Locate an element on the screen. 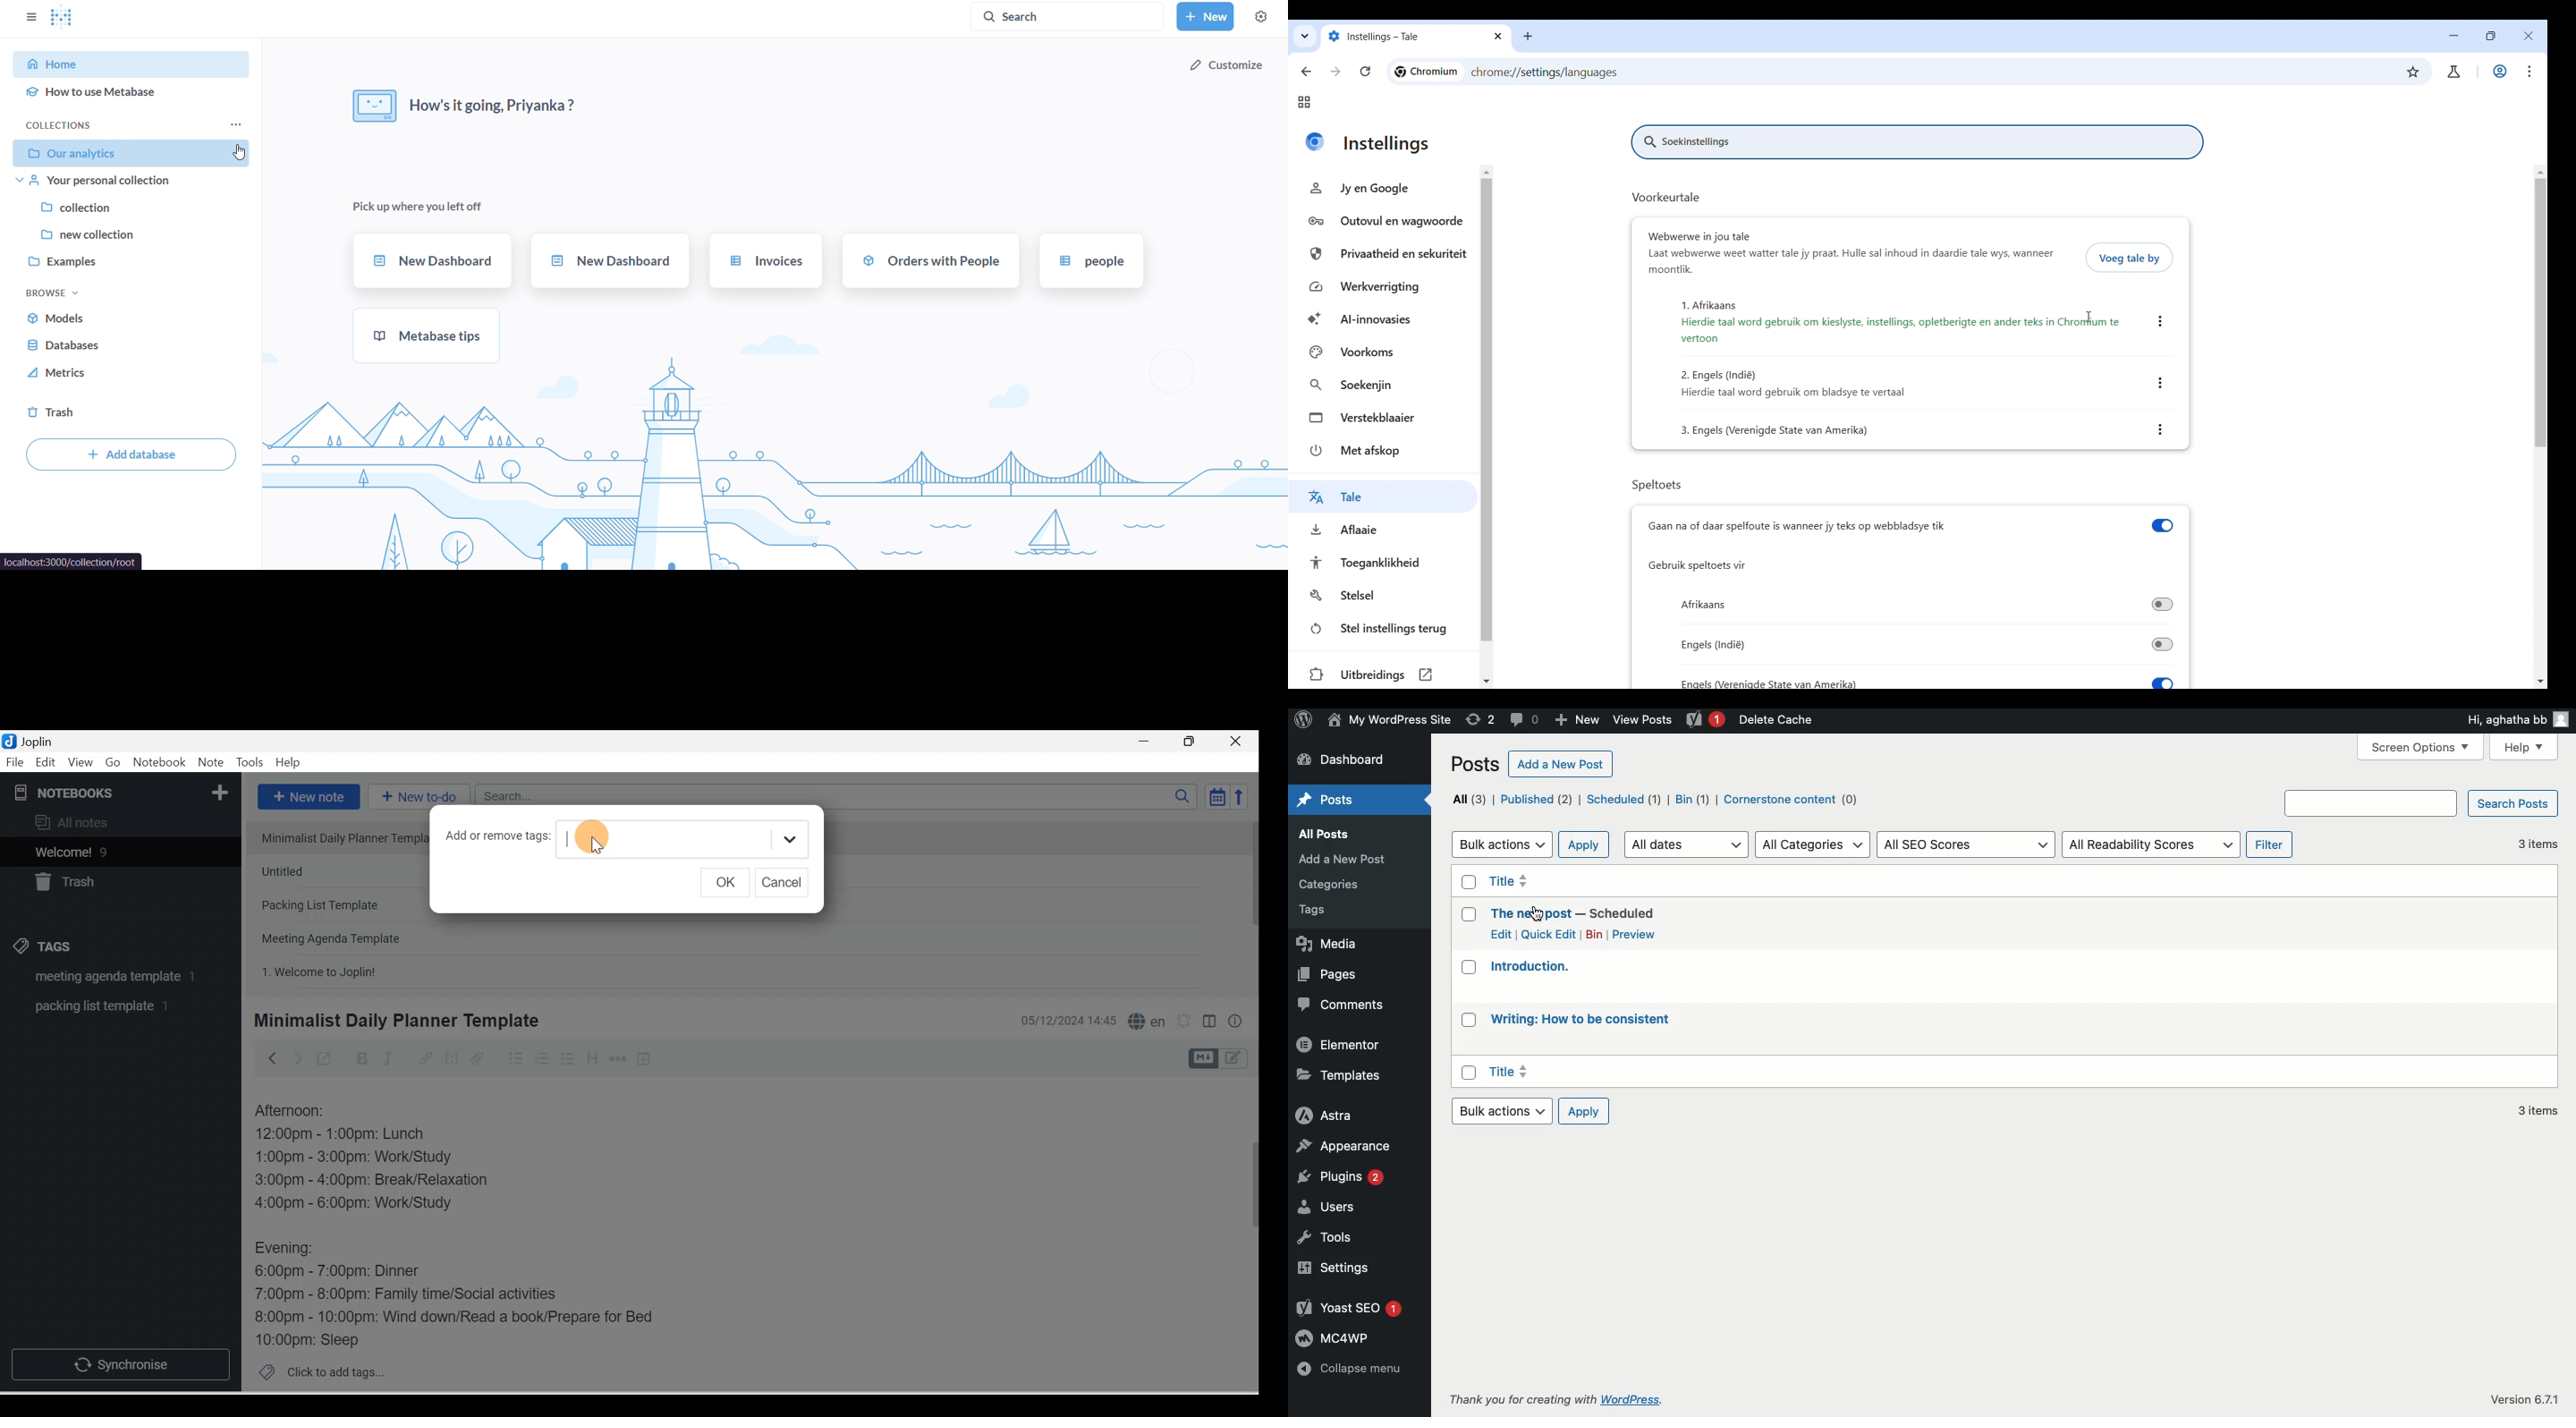 The width and height of the screenshot is (2576, 1428). Italic is located at coordinates (390, 1061).